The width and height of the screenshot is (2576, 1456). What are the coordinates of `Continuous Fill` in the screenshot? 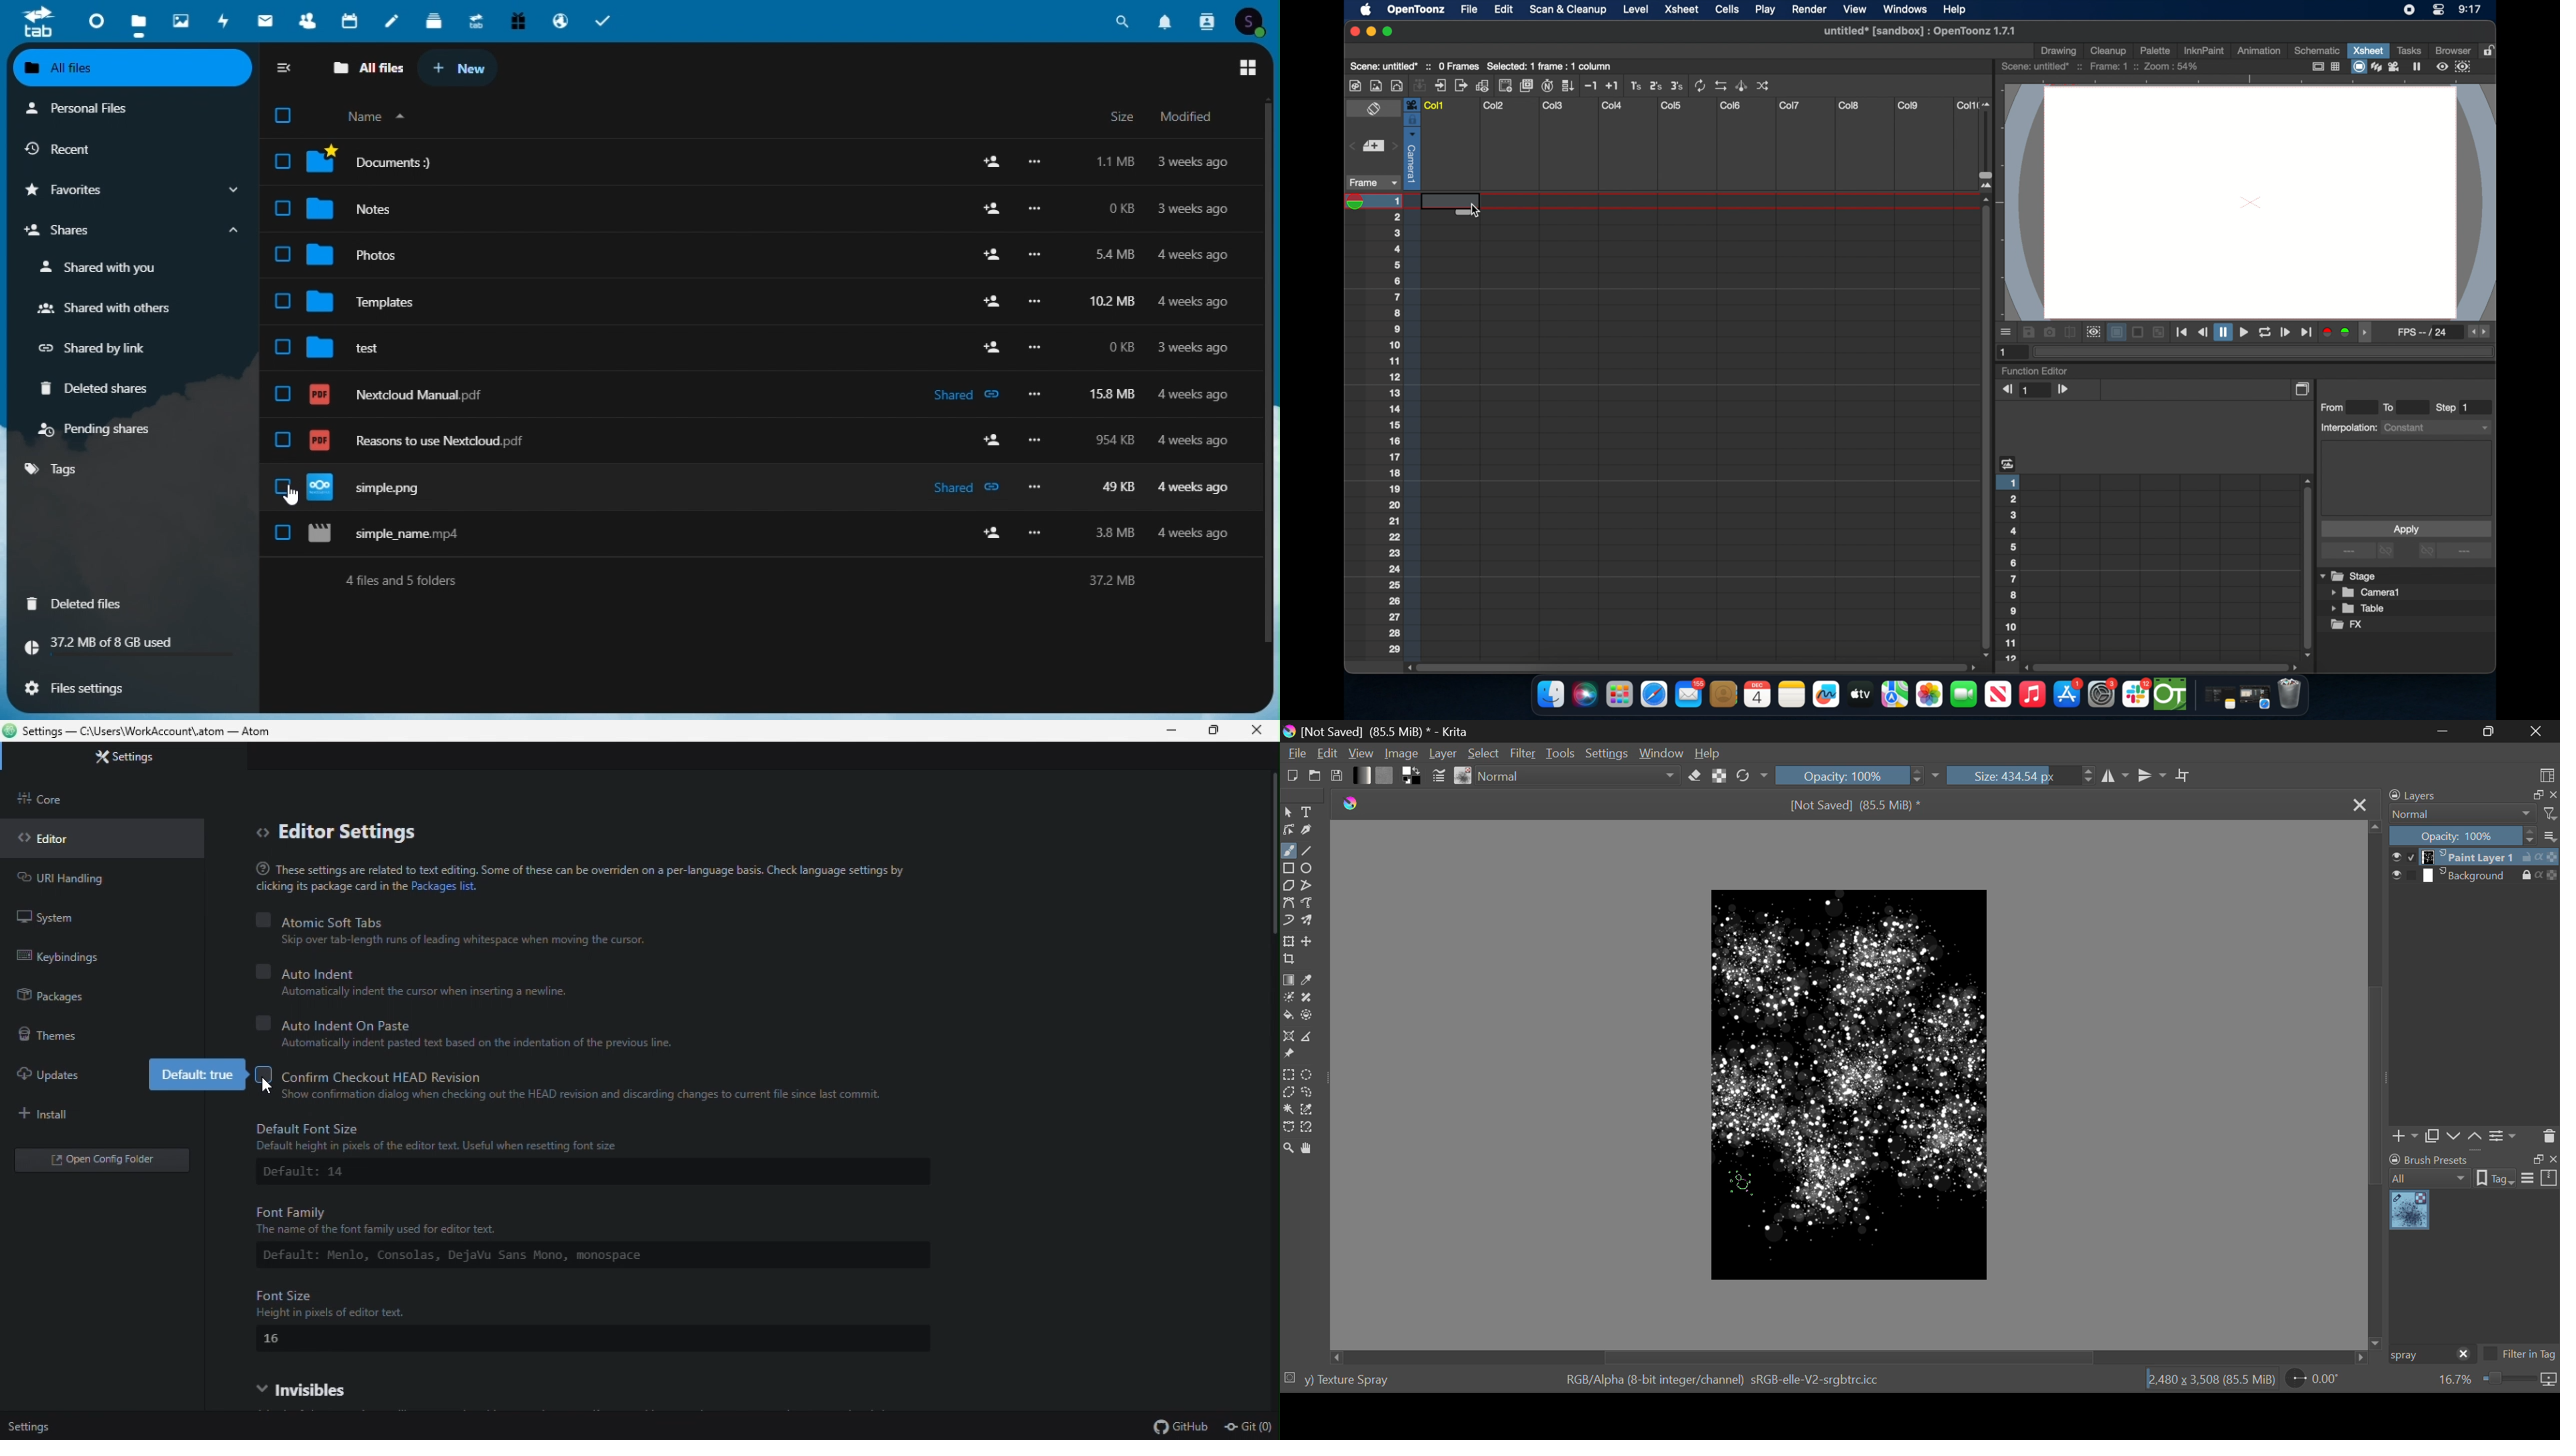 It's located at (1288, 1108).